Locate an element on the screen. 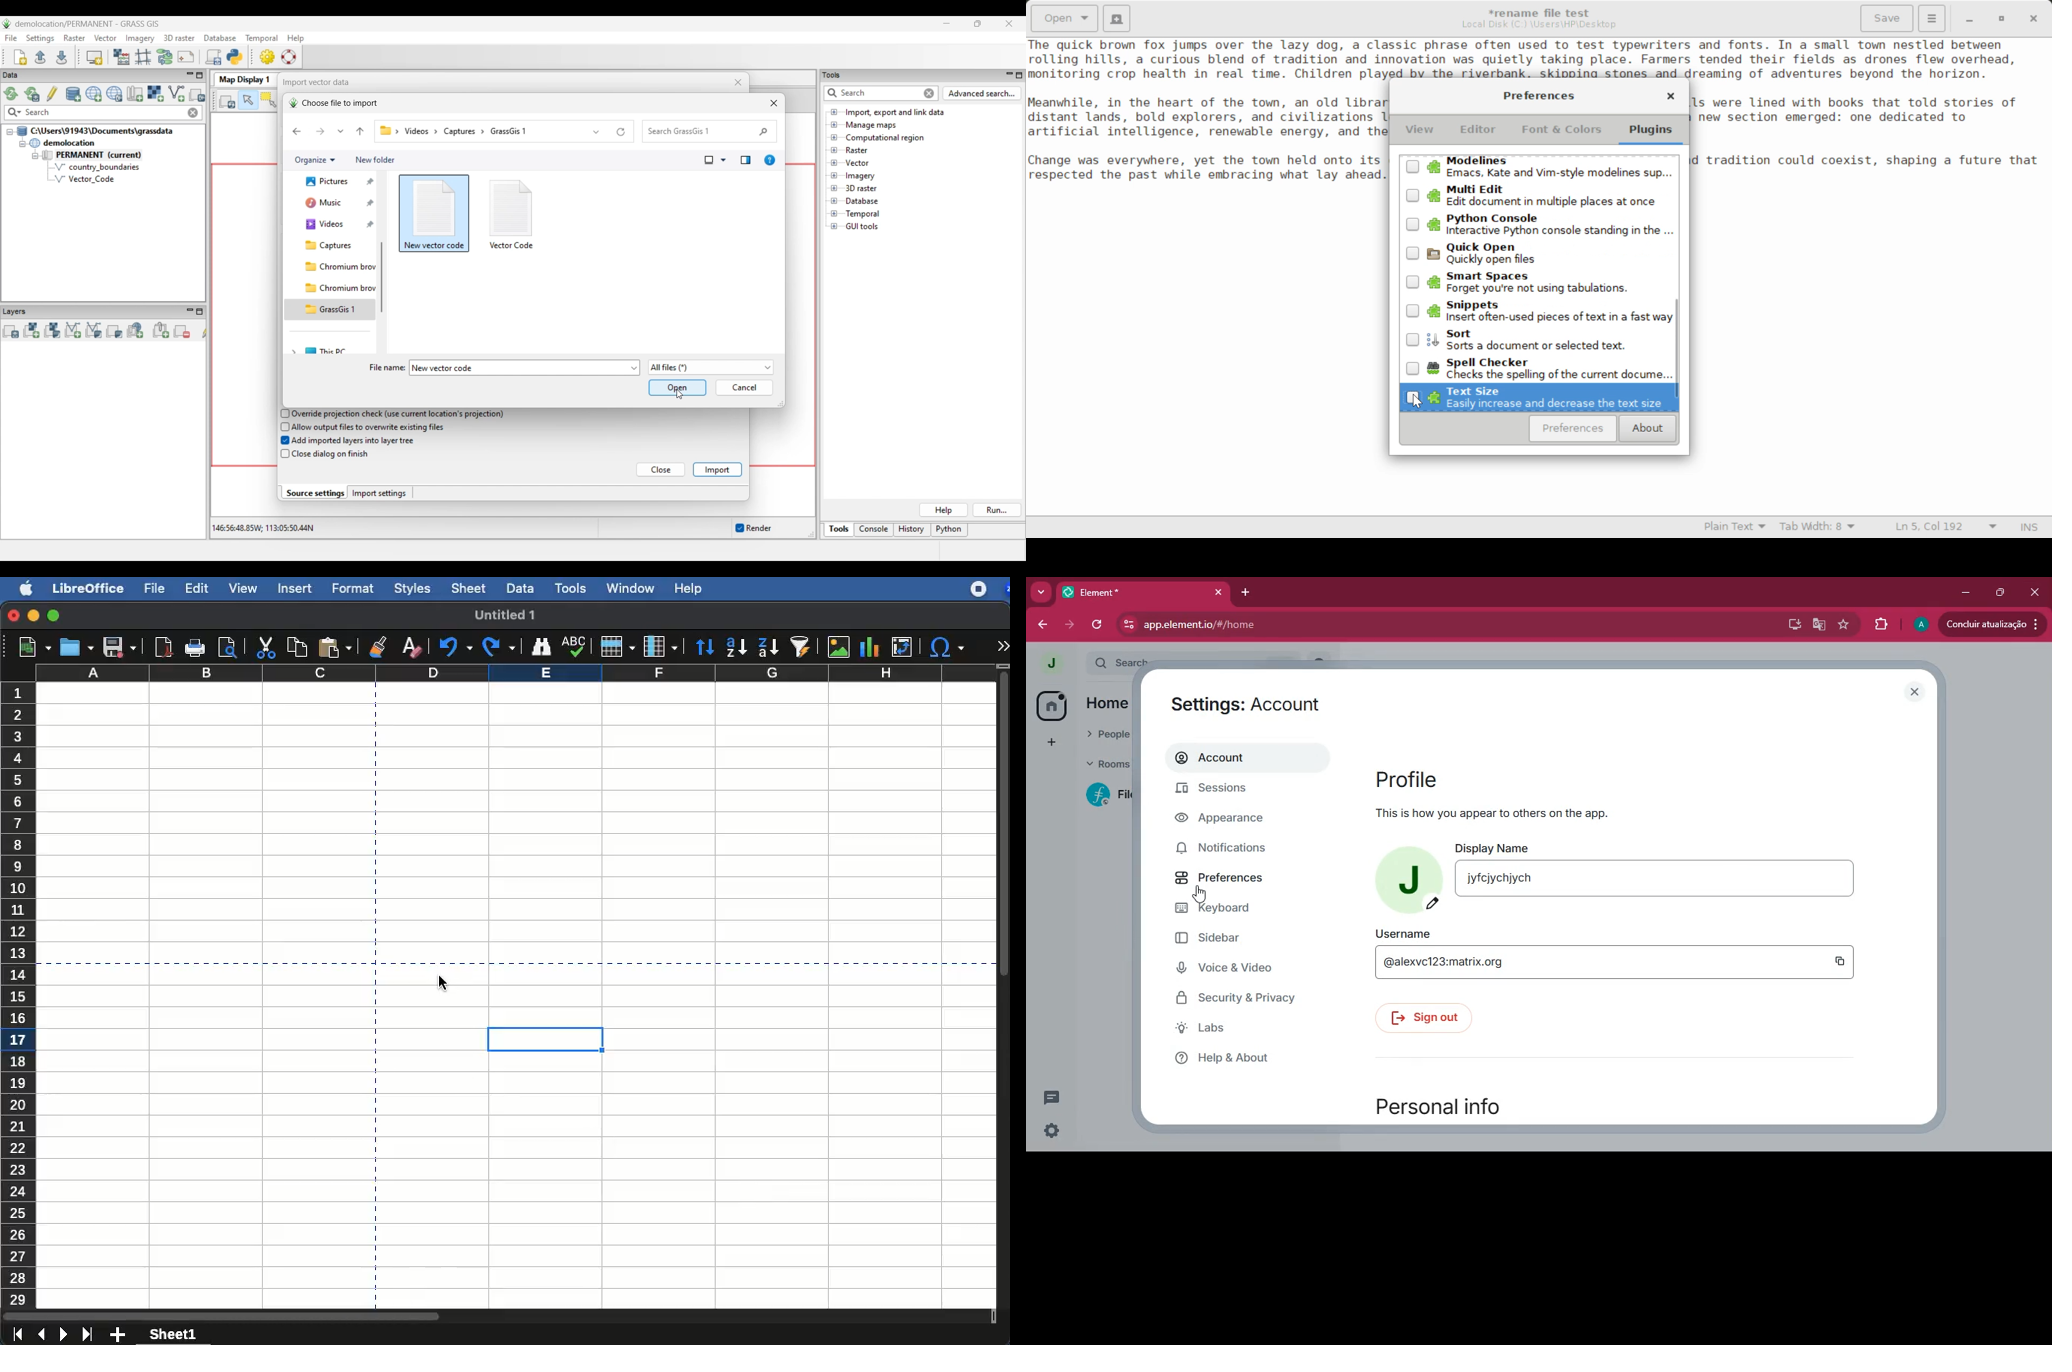 This screenshot has height=1372, width=2072. Tab Width  is located at coordinates (1819, 528).